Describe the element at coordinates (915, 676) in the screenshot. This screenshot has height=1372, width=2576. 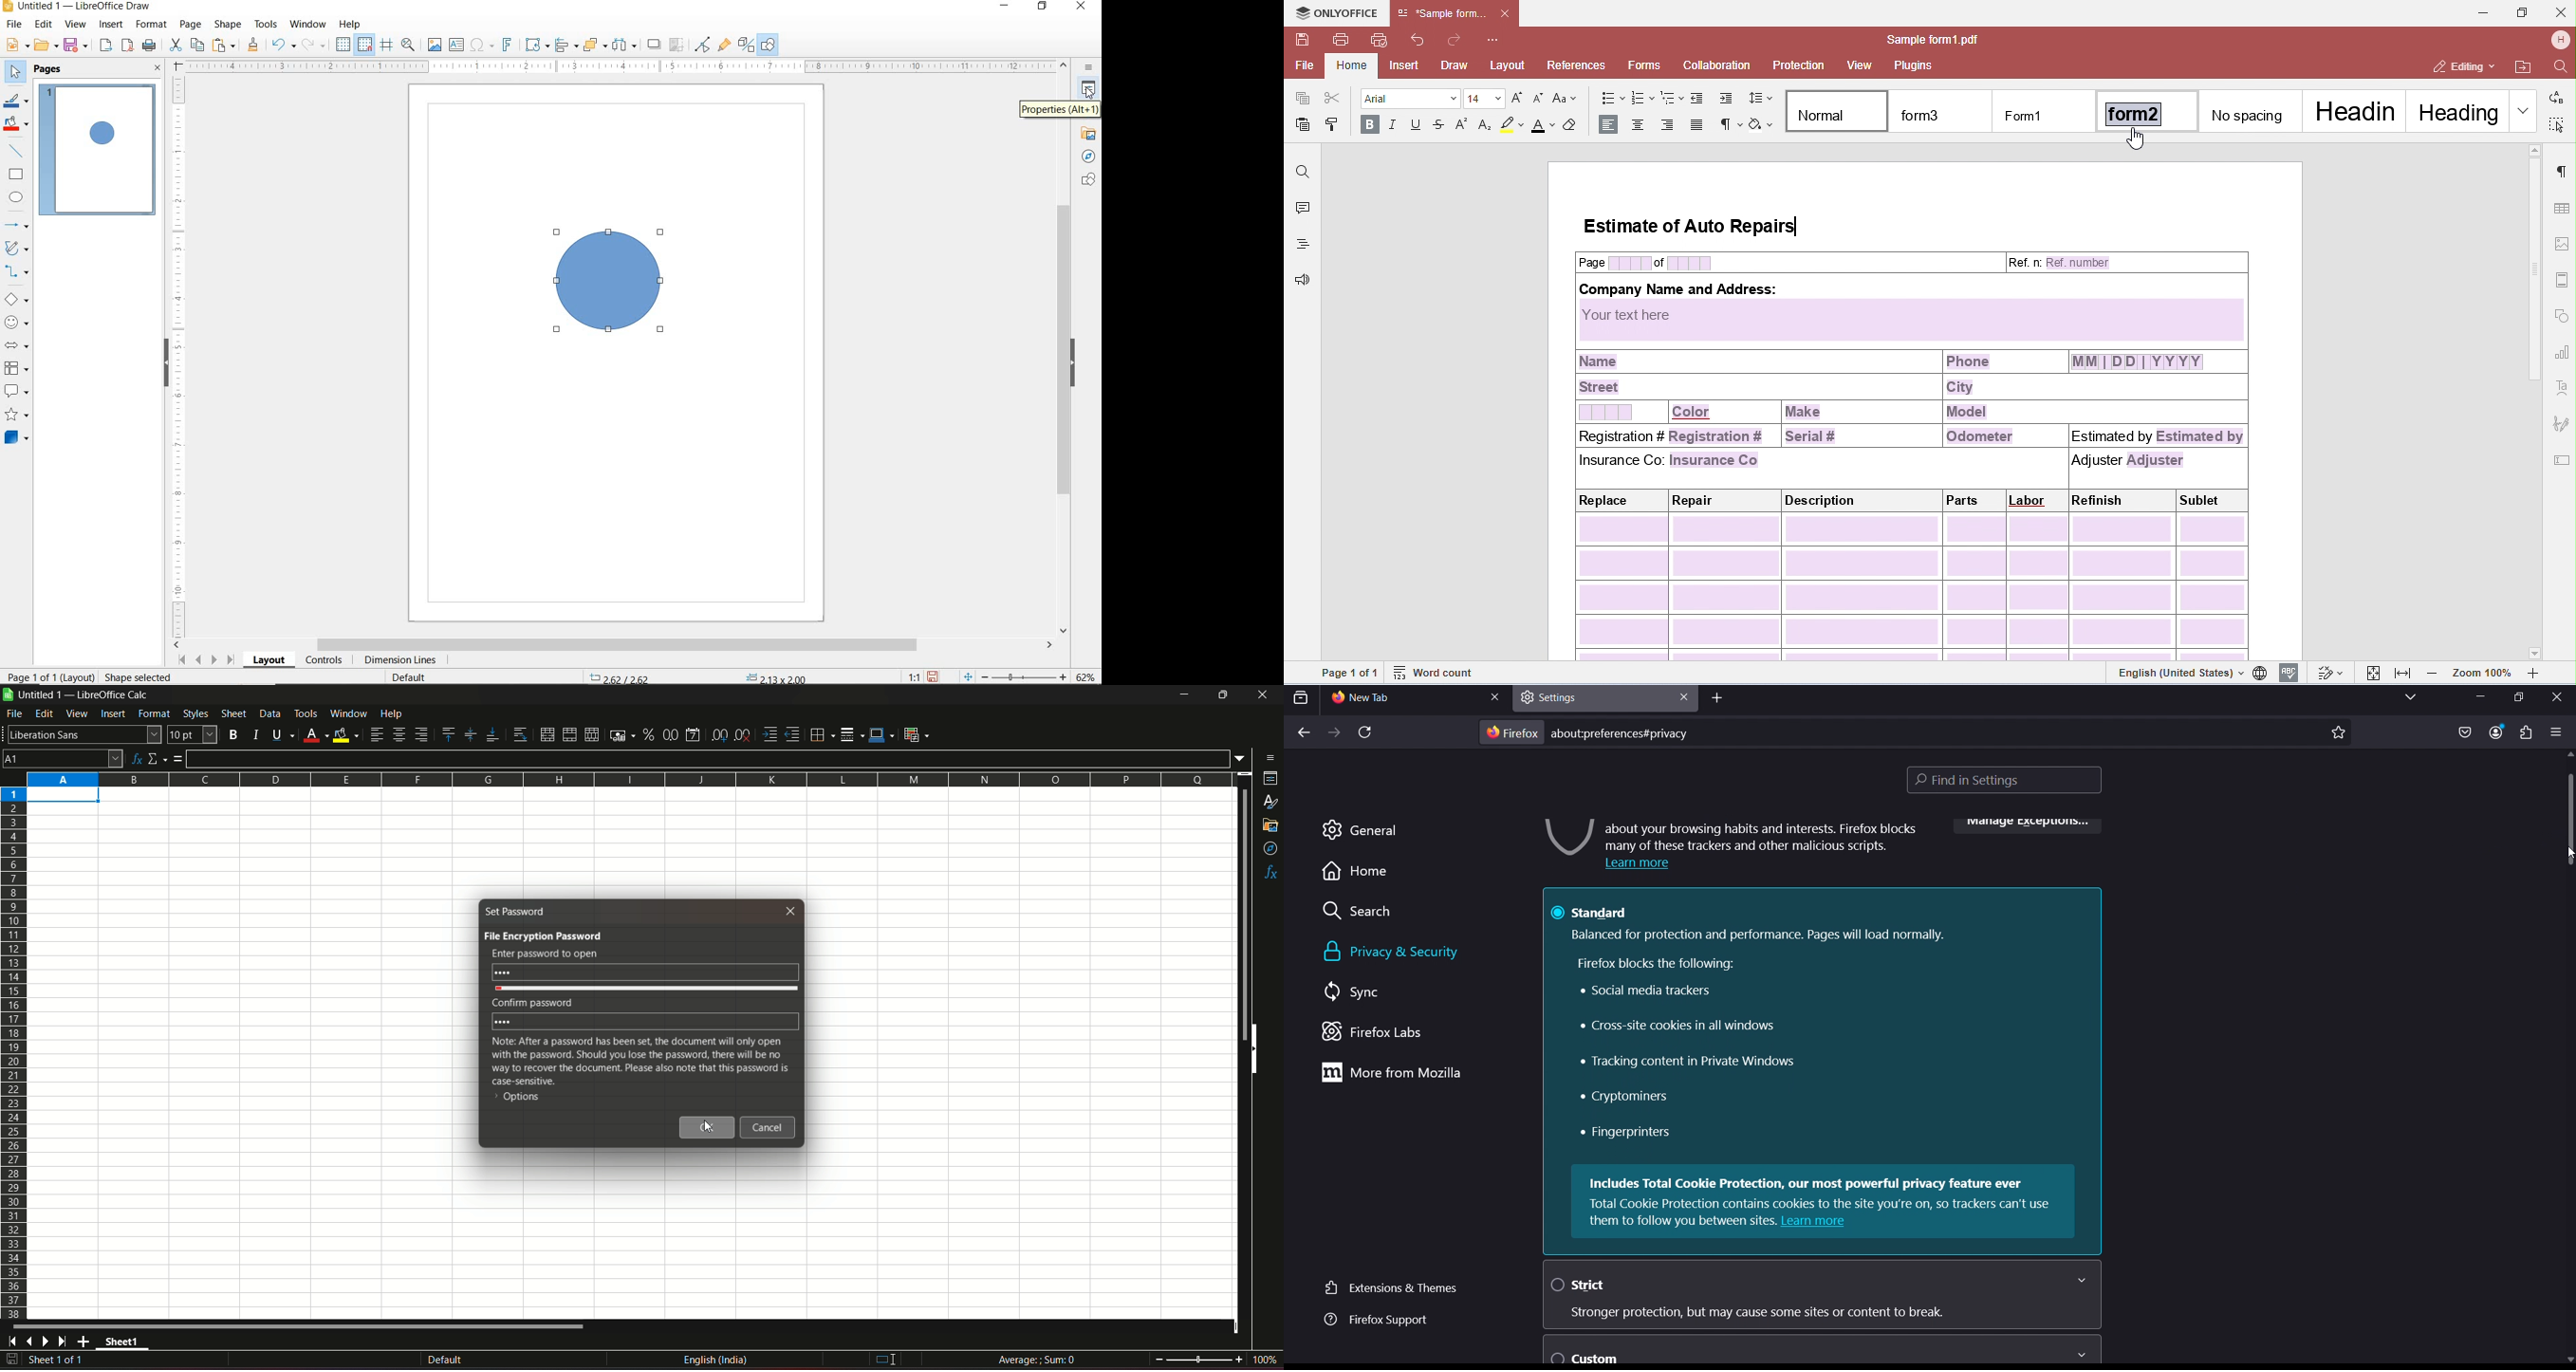
I see `1:1` at that location.